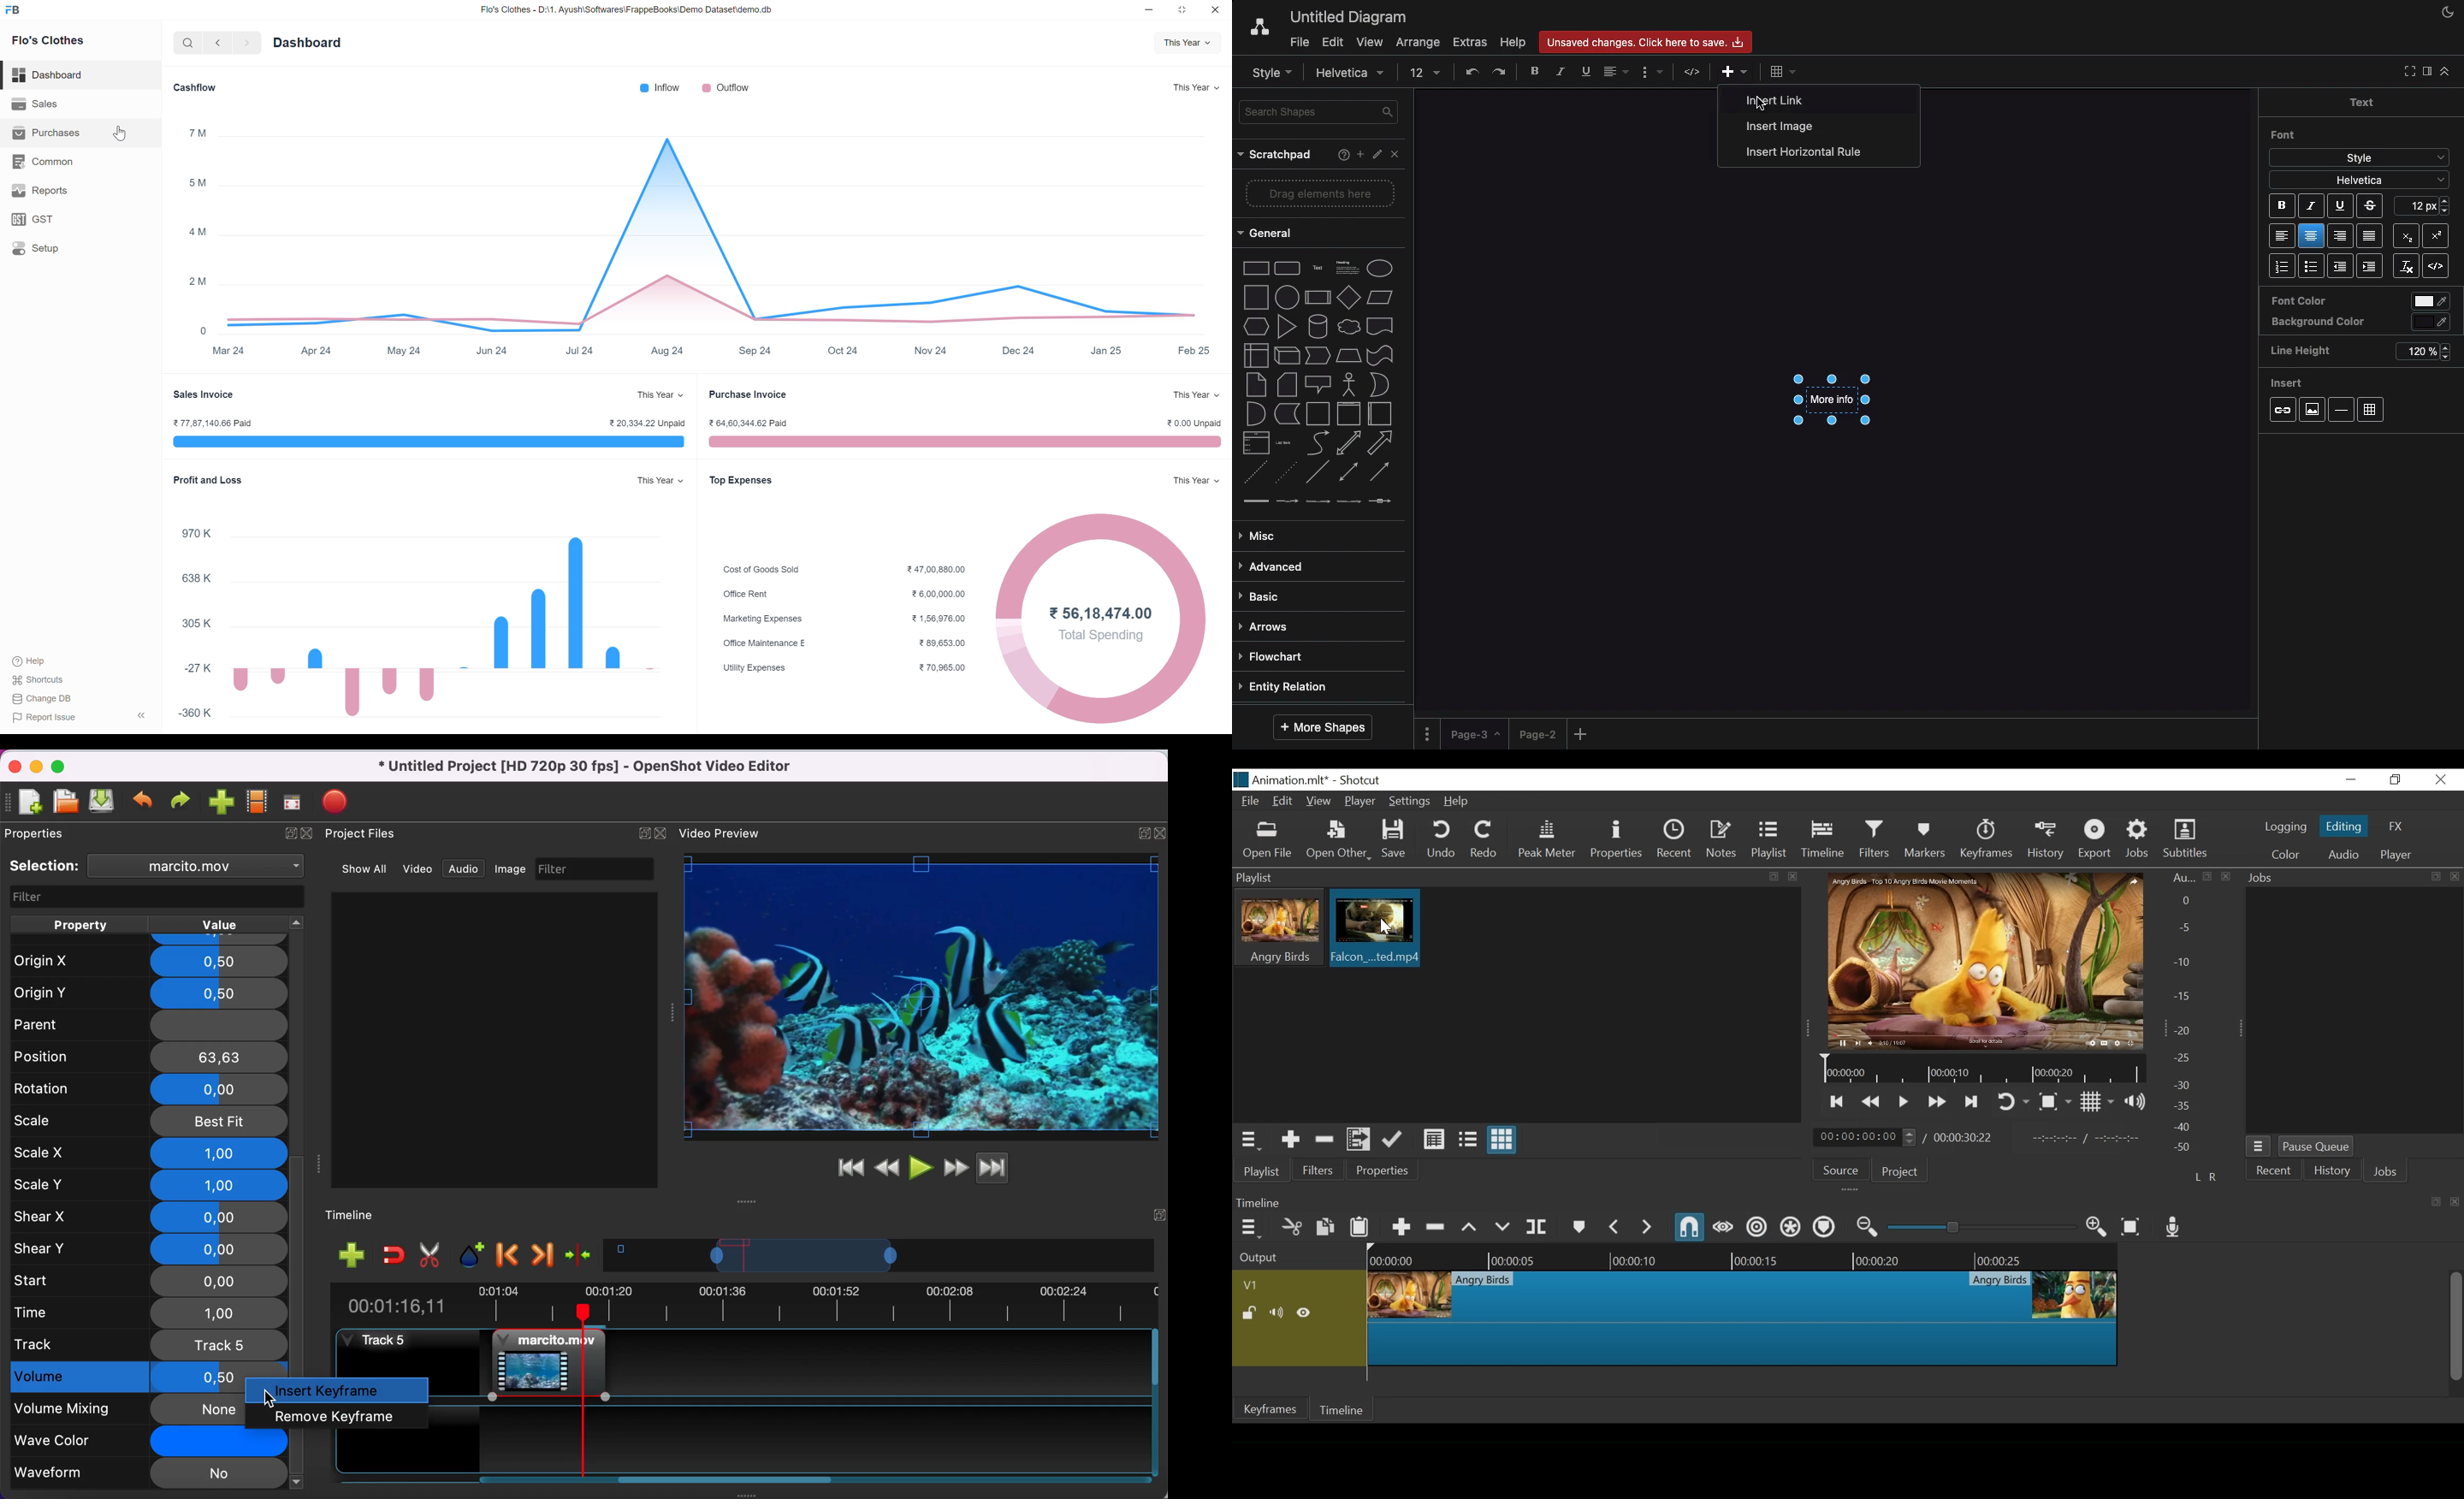  I want to click on cloud, so click(1349, 327).